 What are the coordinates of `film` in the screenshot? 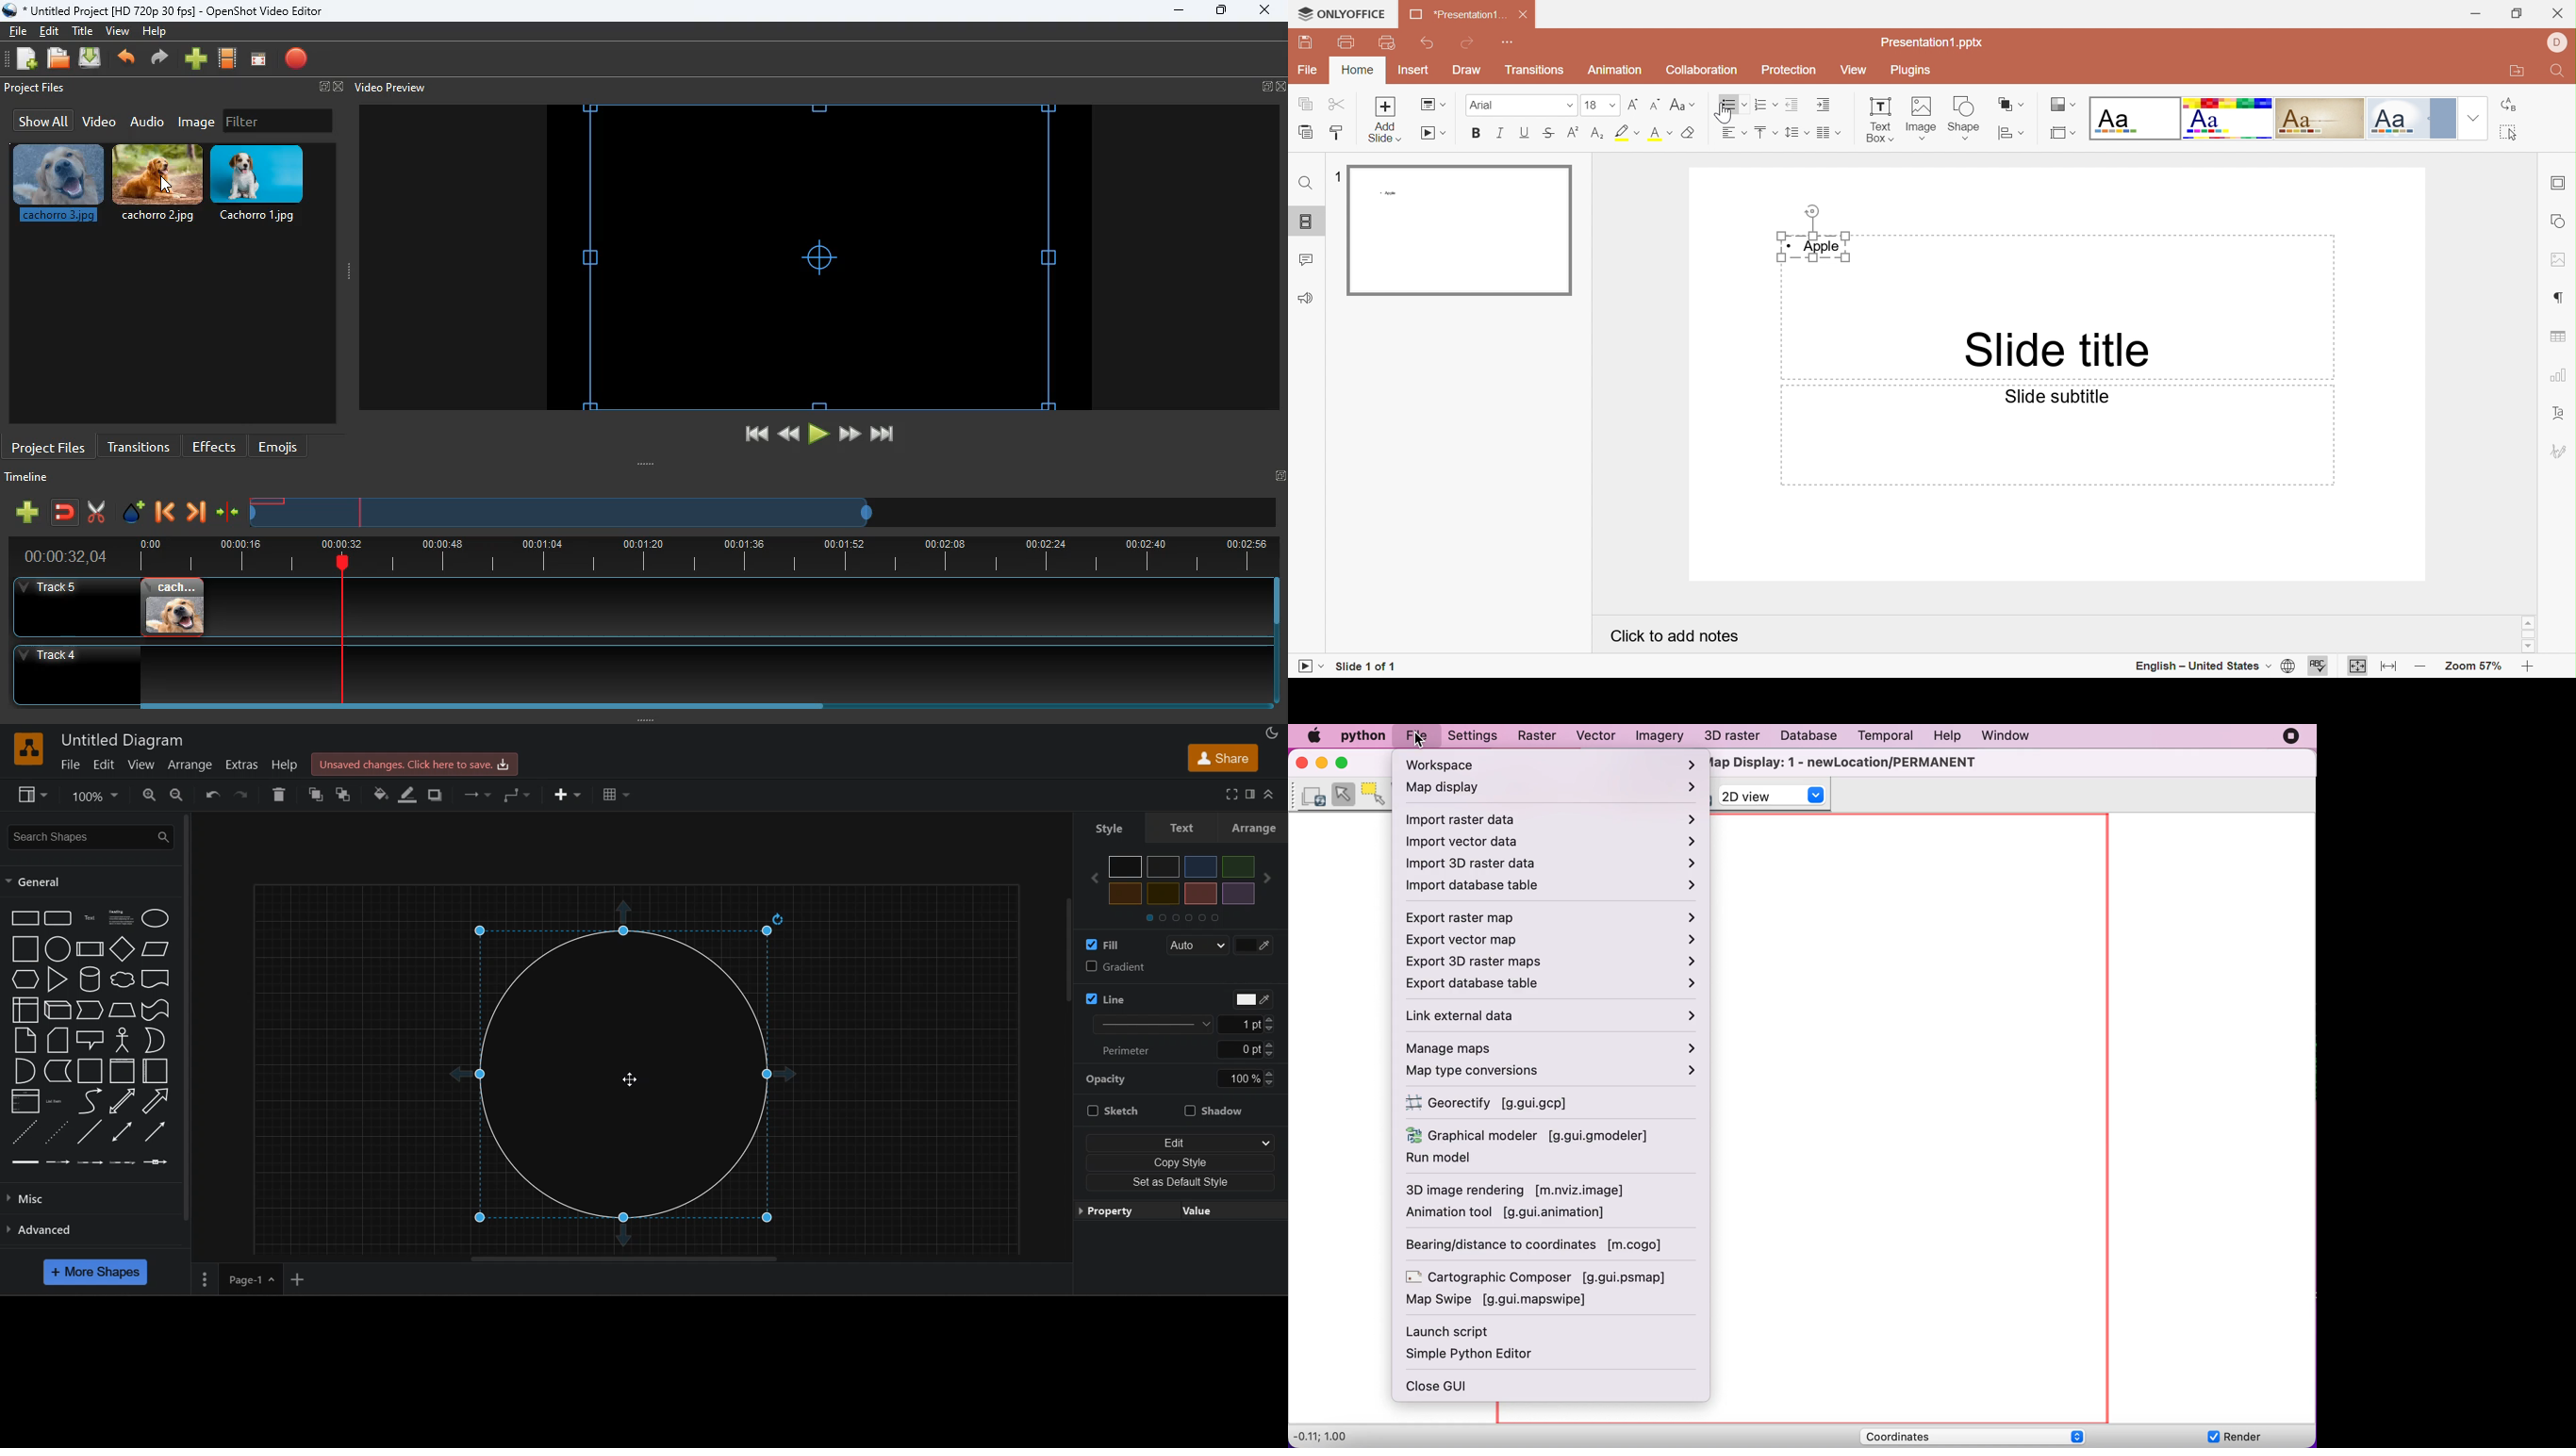 It's located at (228, 59).